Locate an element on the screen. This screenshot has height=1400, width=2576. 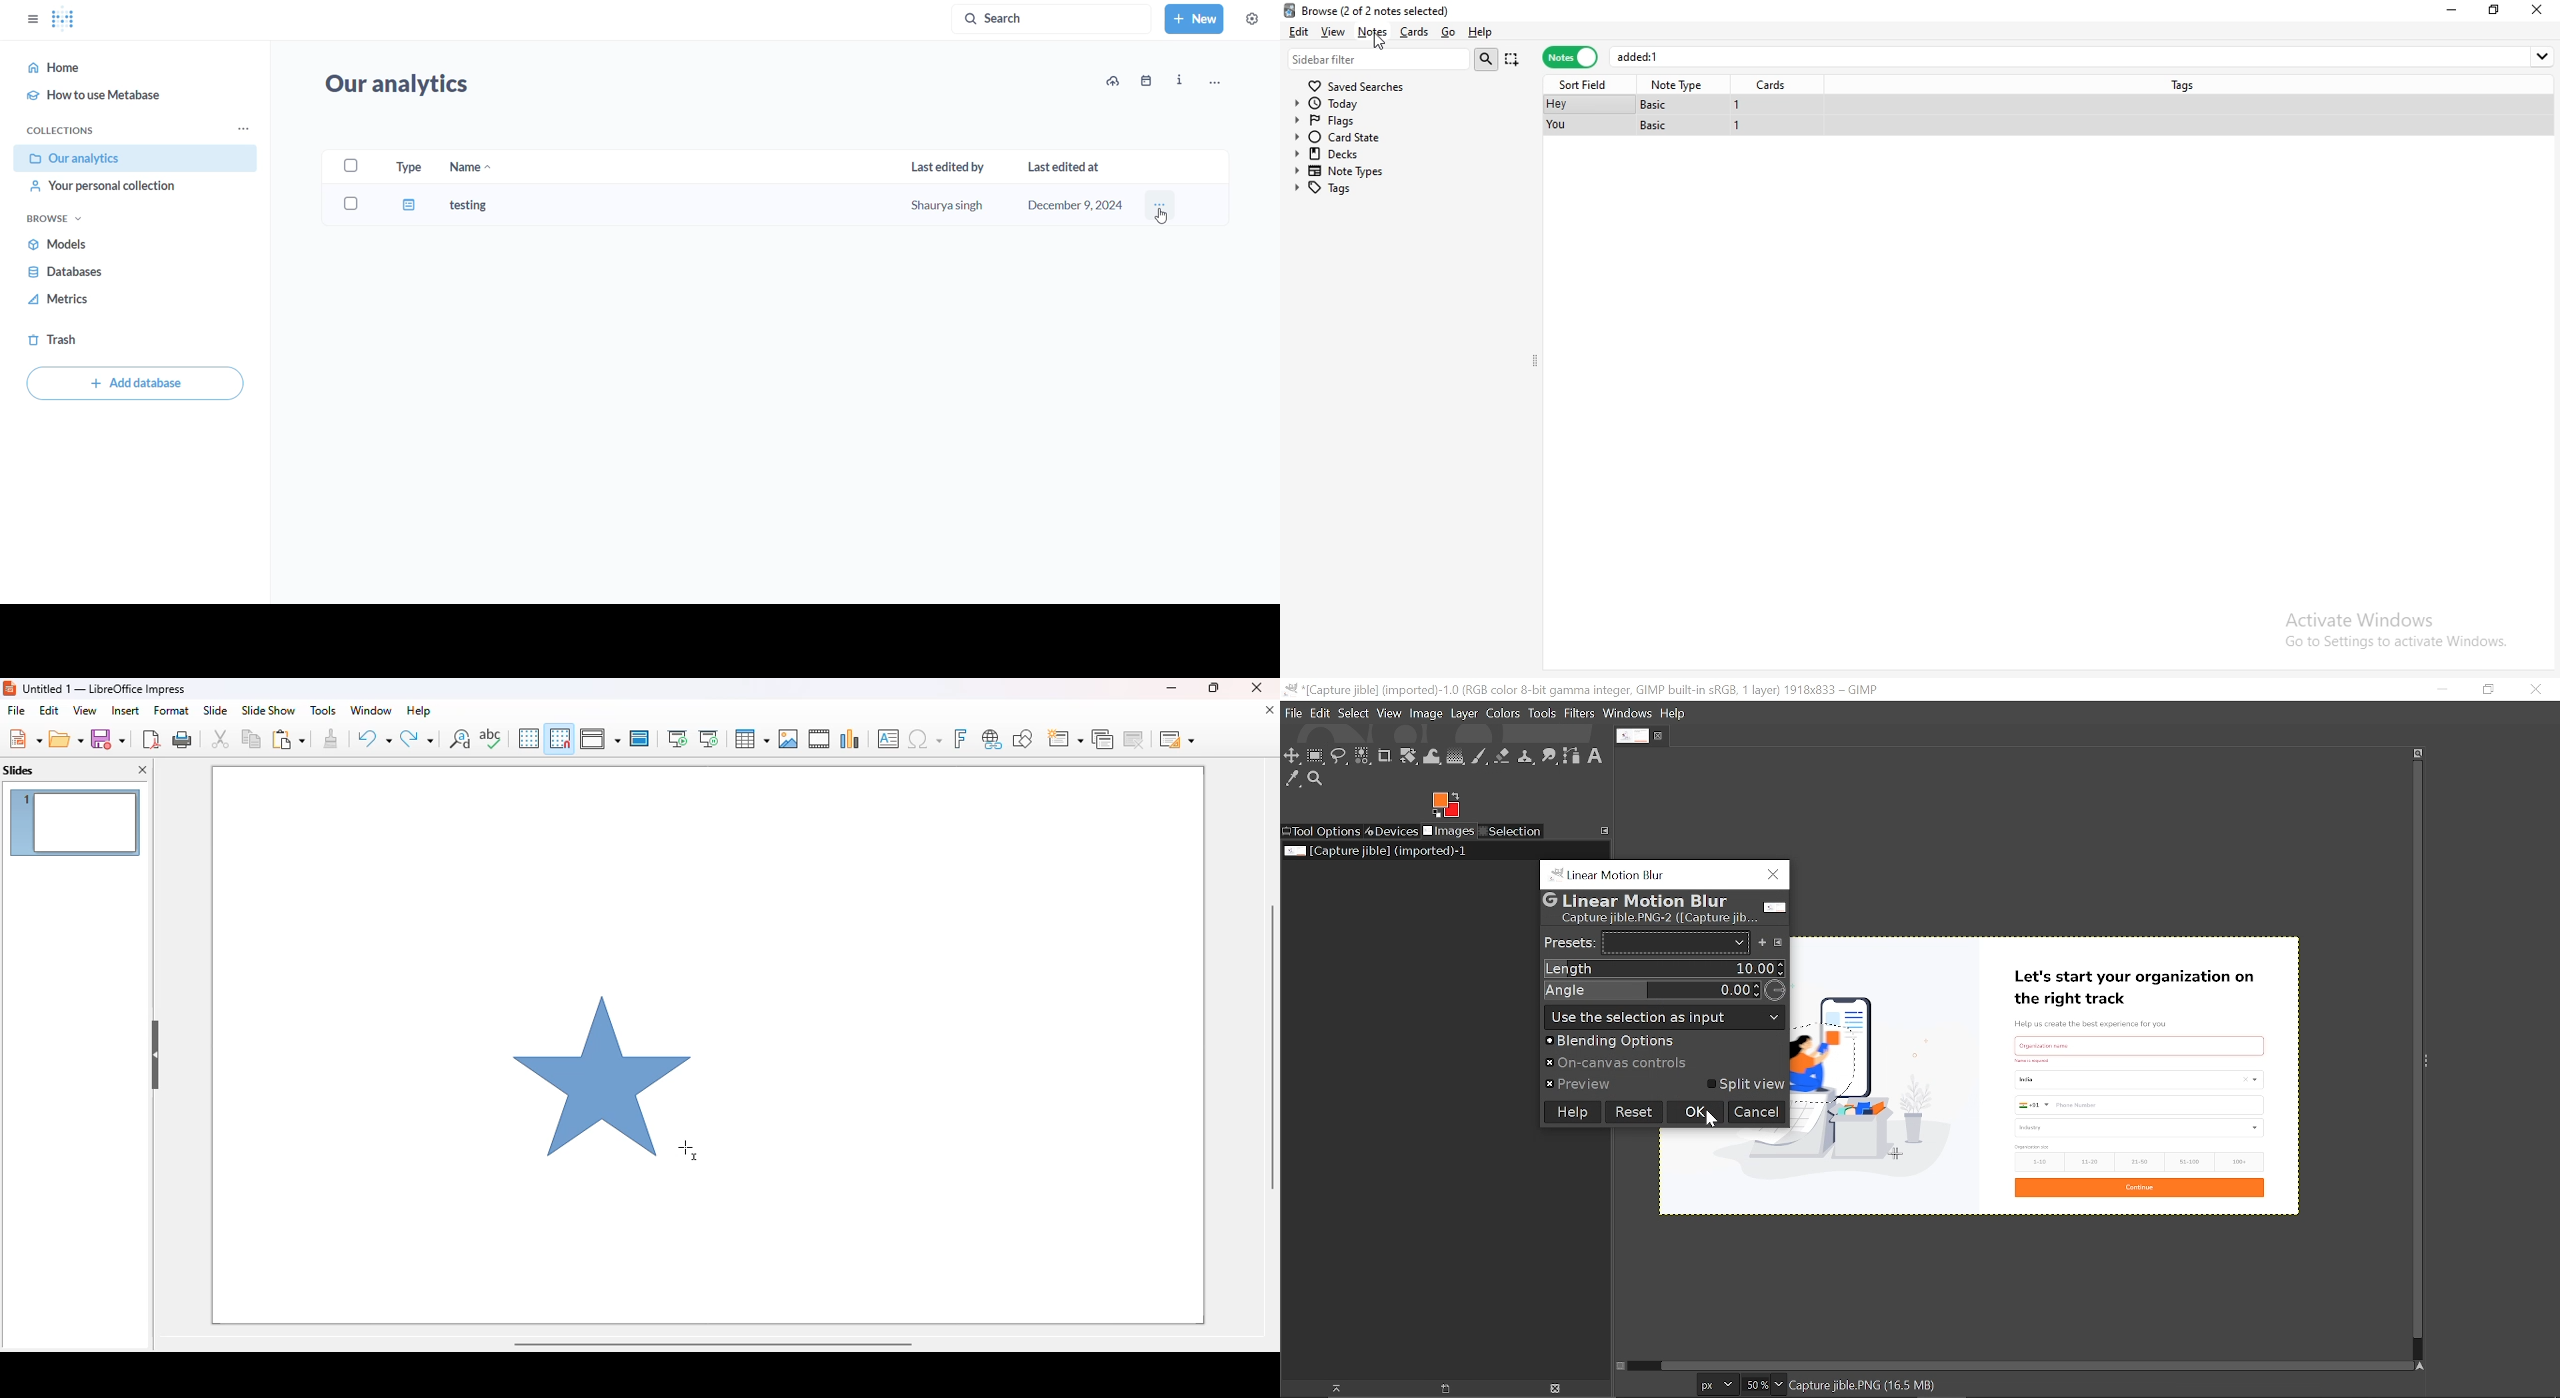
master slide is located at coordinates (639, 738).